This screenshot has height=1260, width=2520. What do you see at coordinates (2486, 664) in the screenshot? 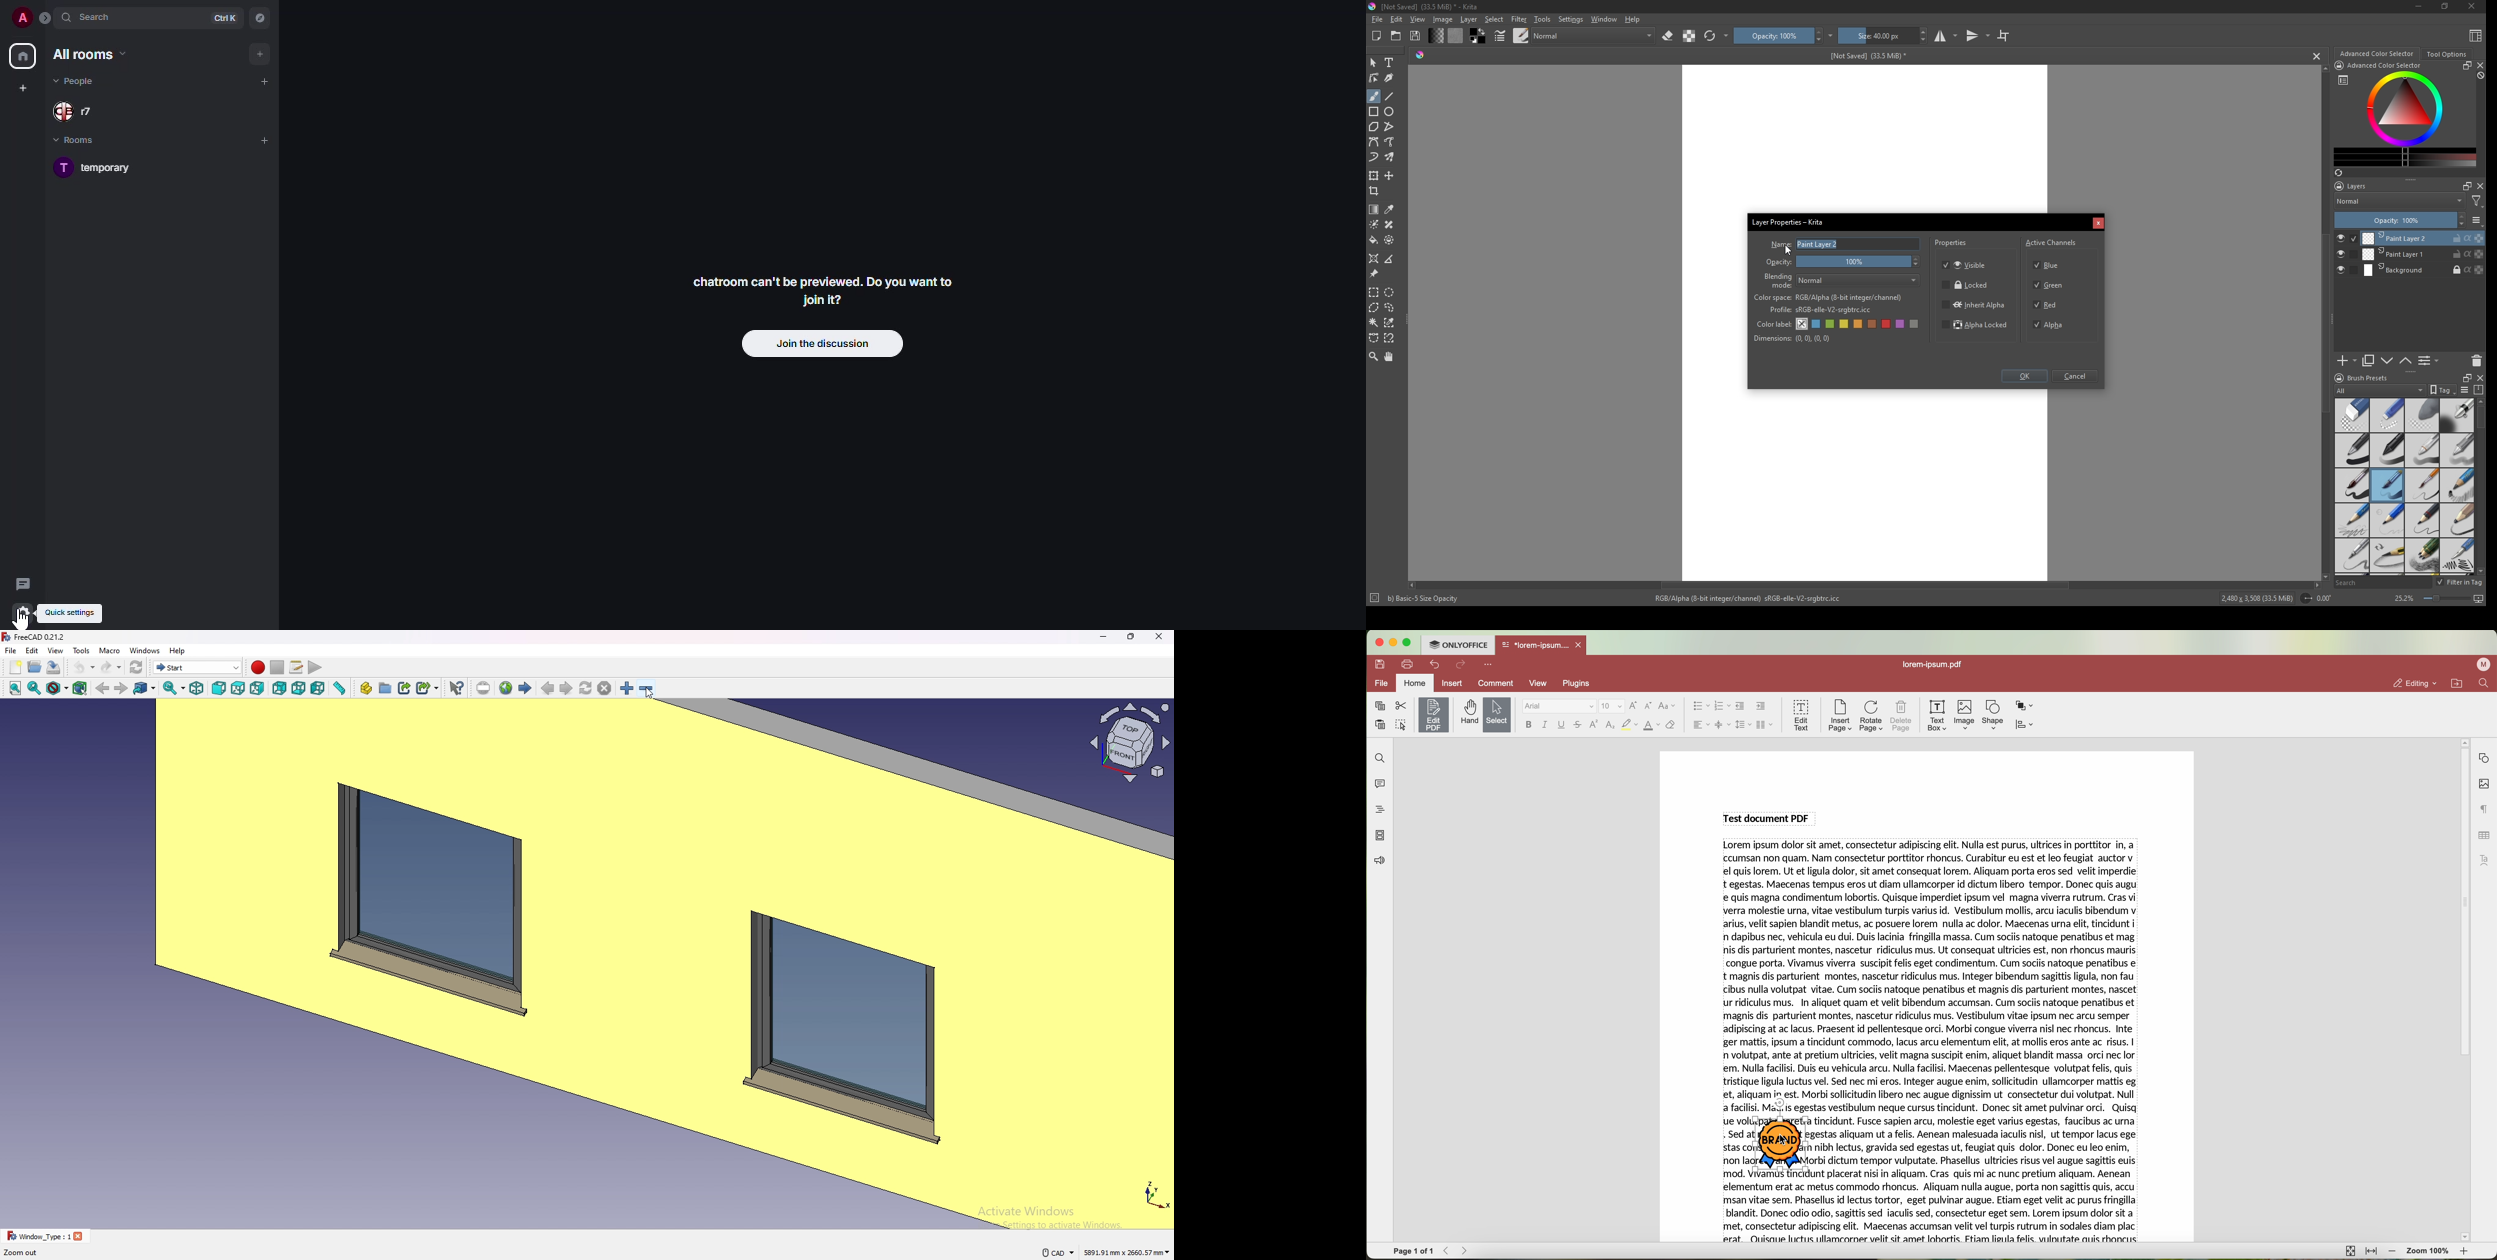
I see `profile` at bounding box center [2486, 664].